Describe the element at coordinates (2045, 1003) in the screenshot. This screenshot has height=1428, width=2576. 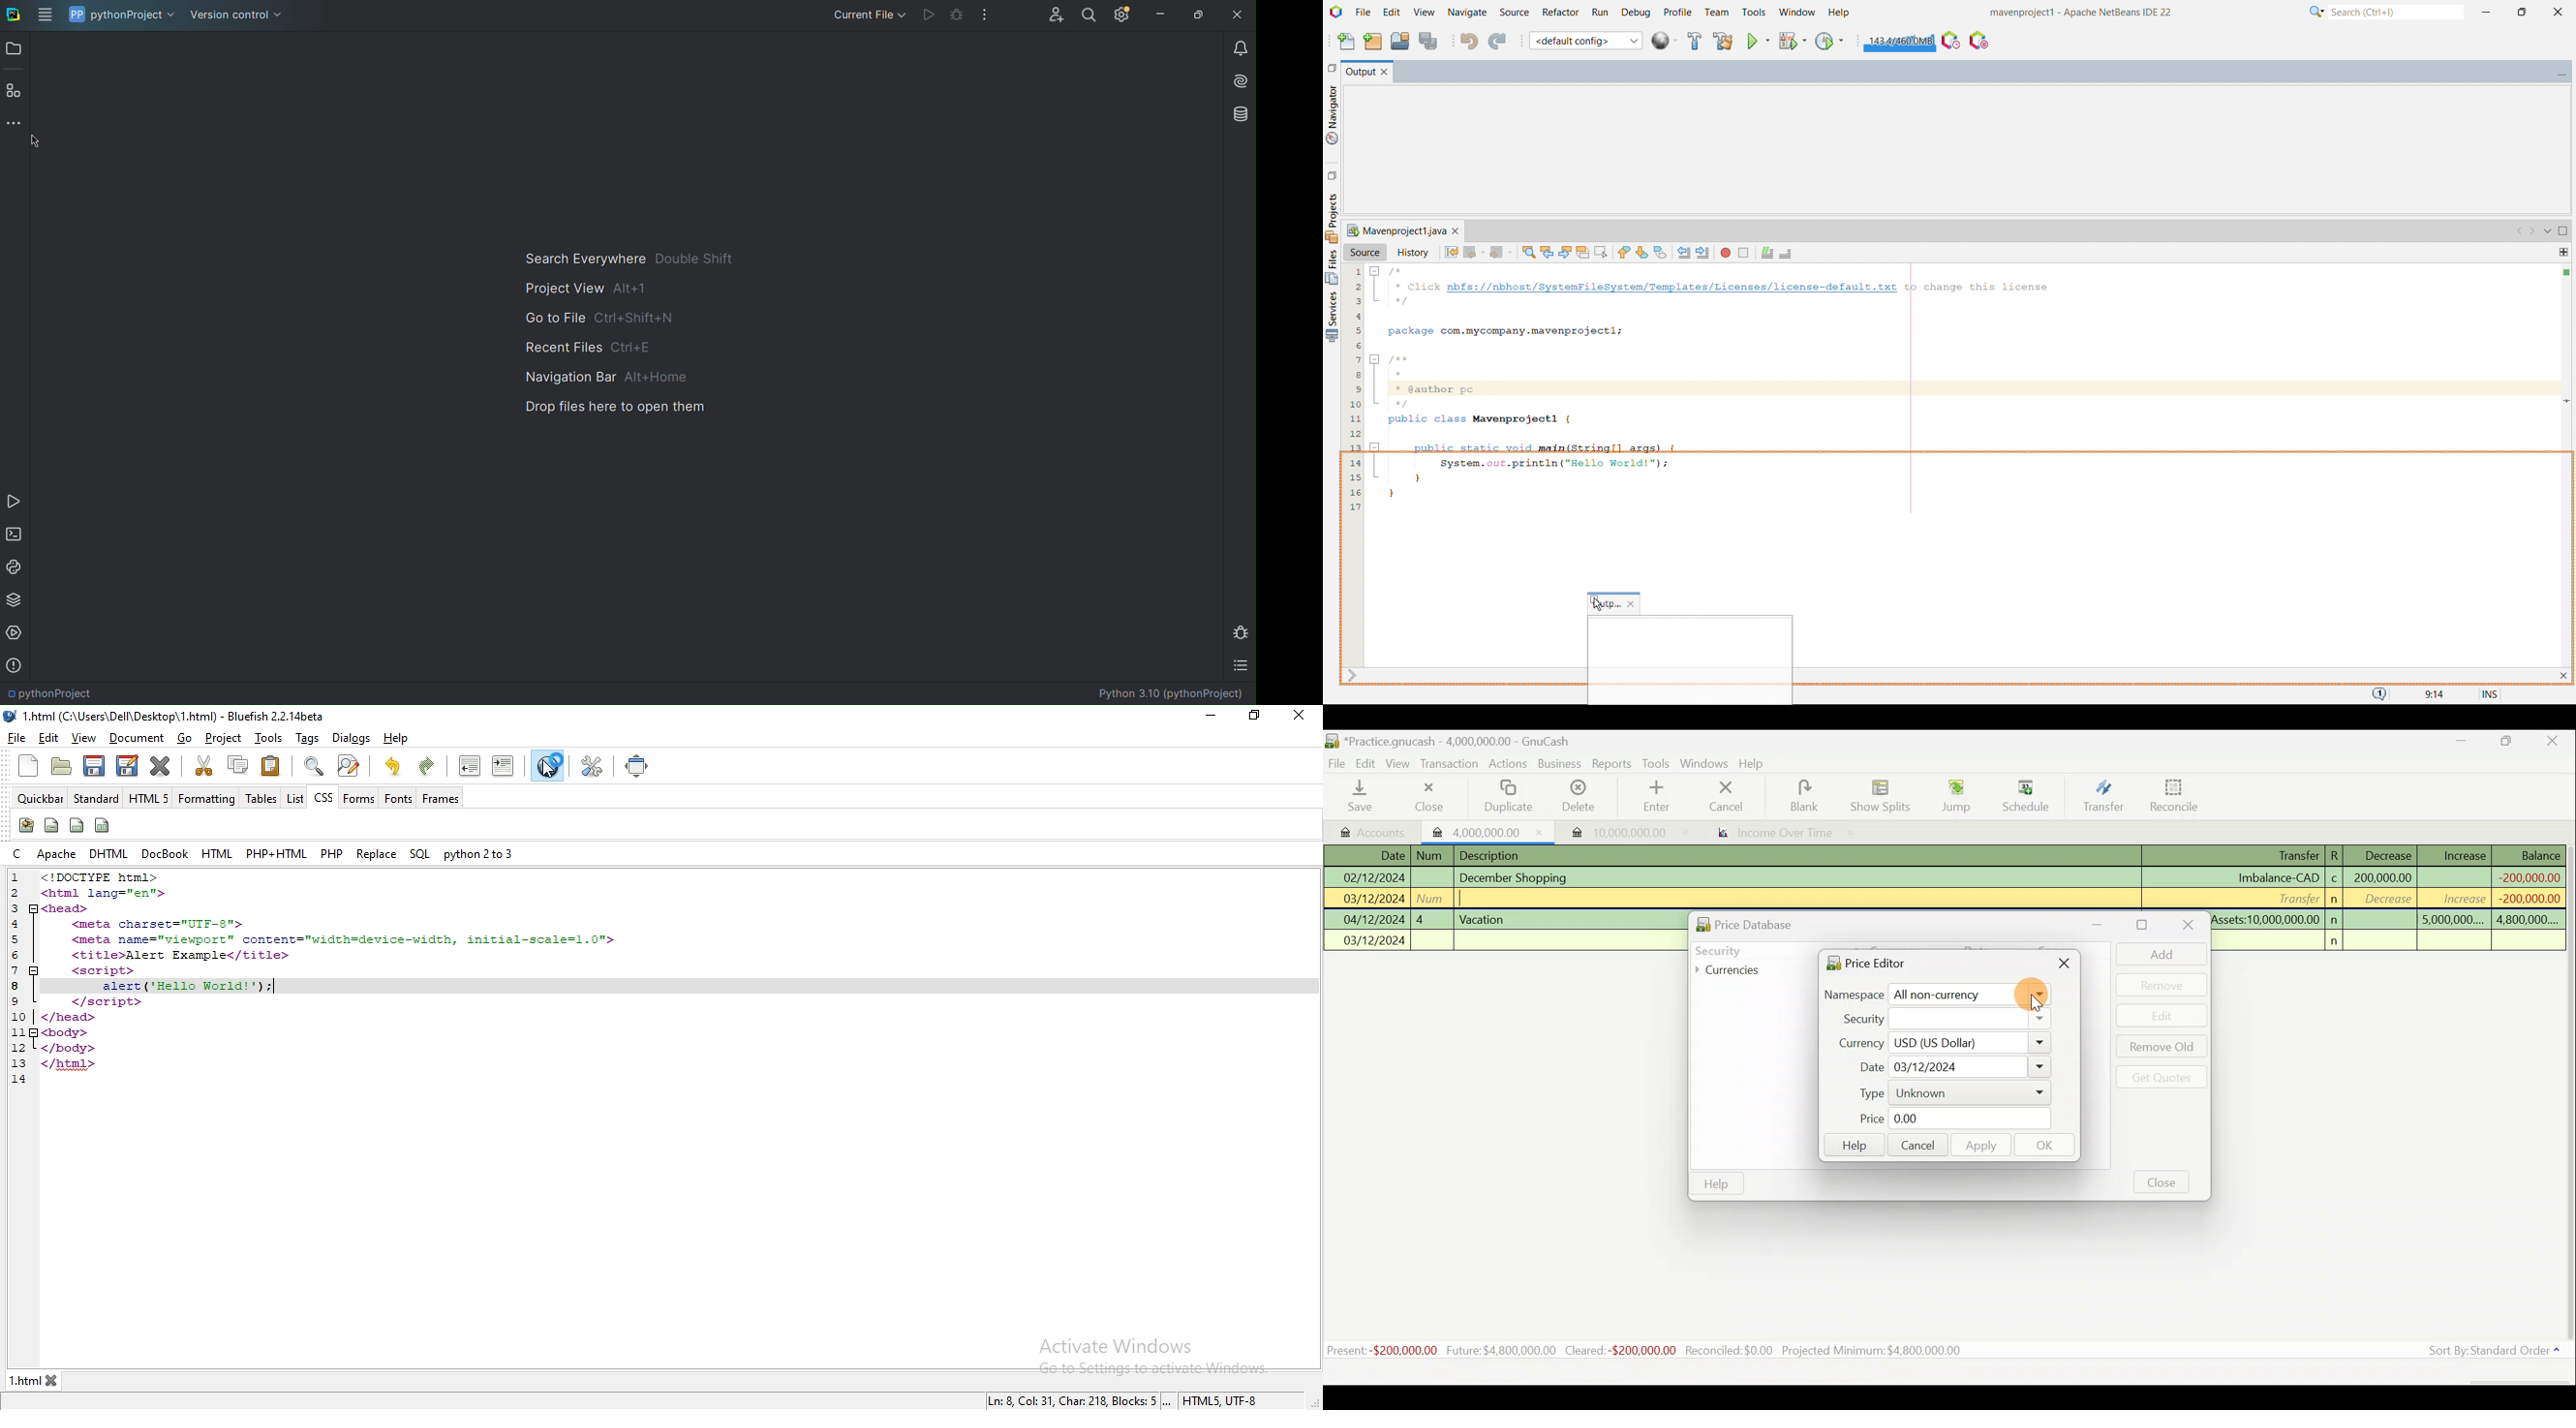
I see `cursor` at that location.